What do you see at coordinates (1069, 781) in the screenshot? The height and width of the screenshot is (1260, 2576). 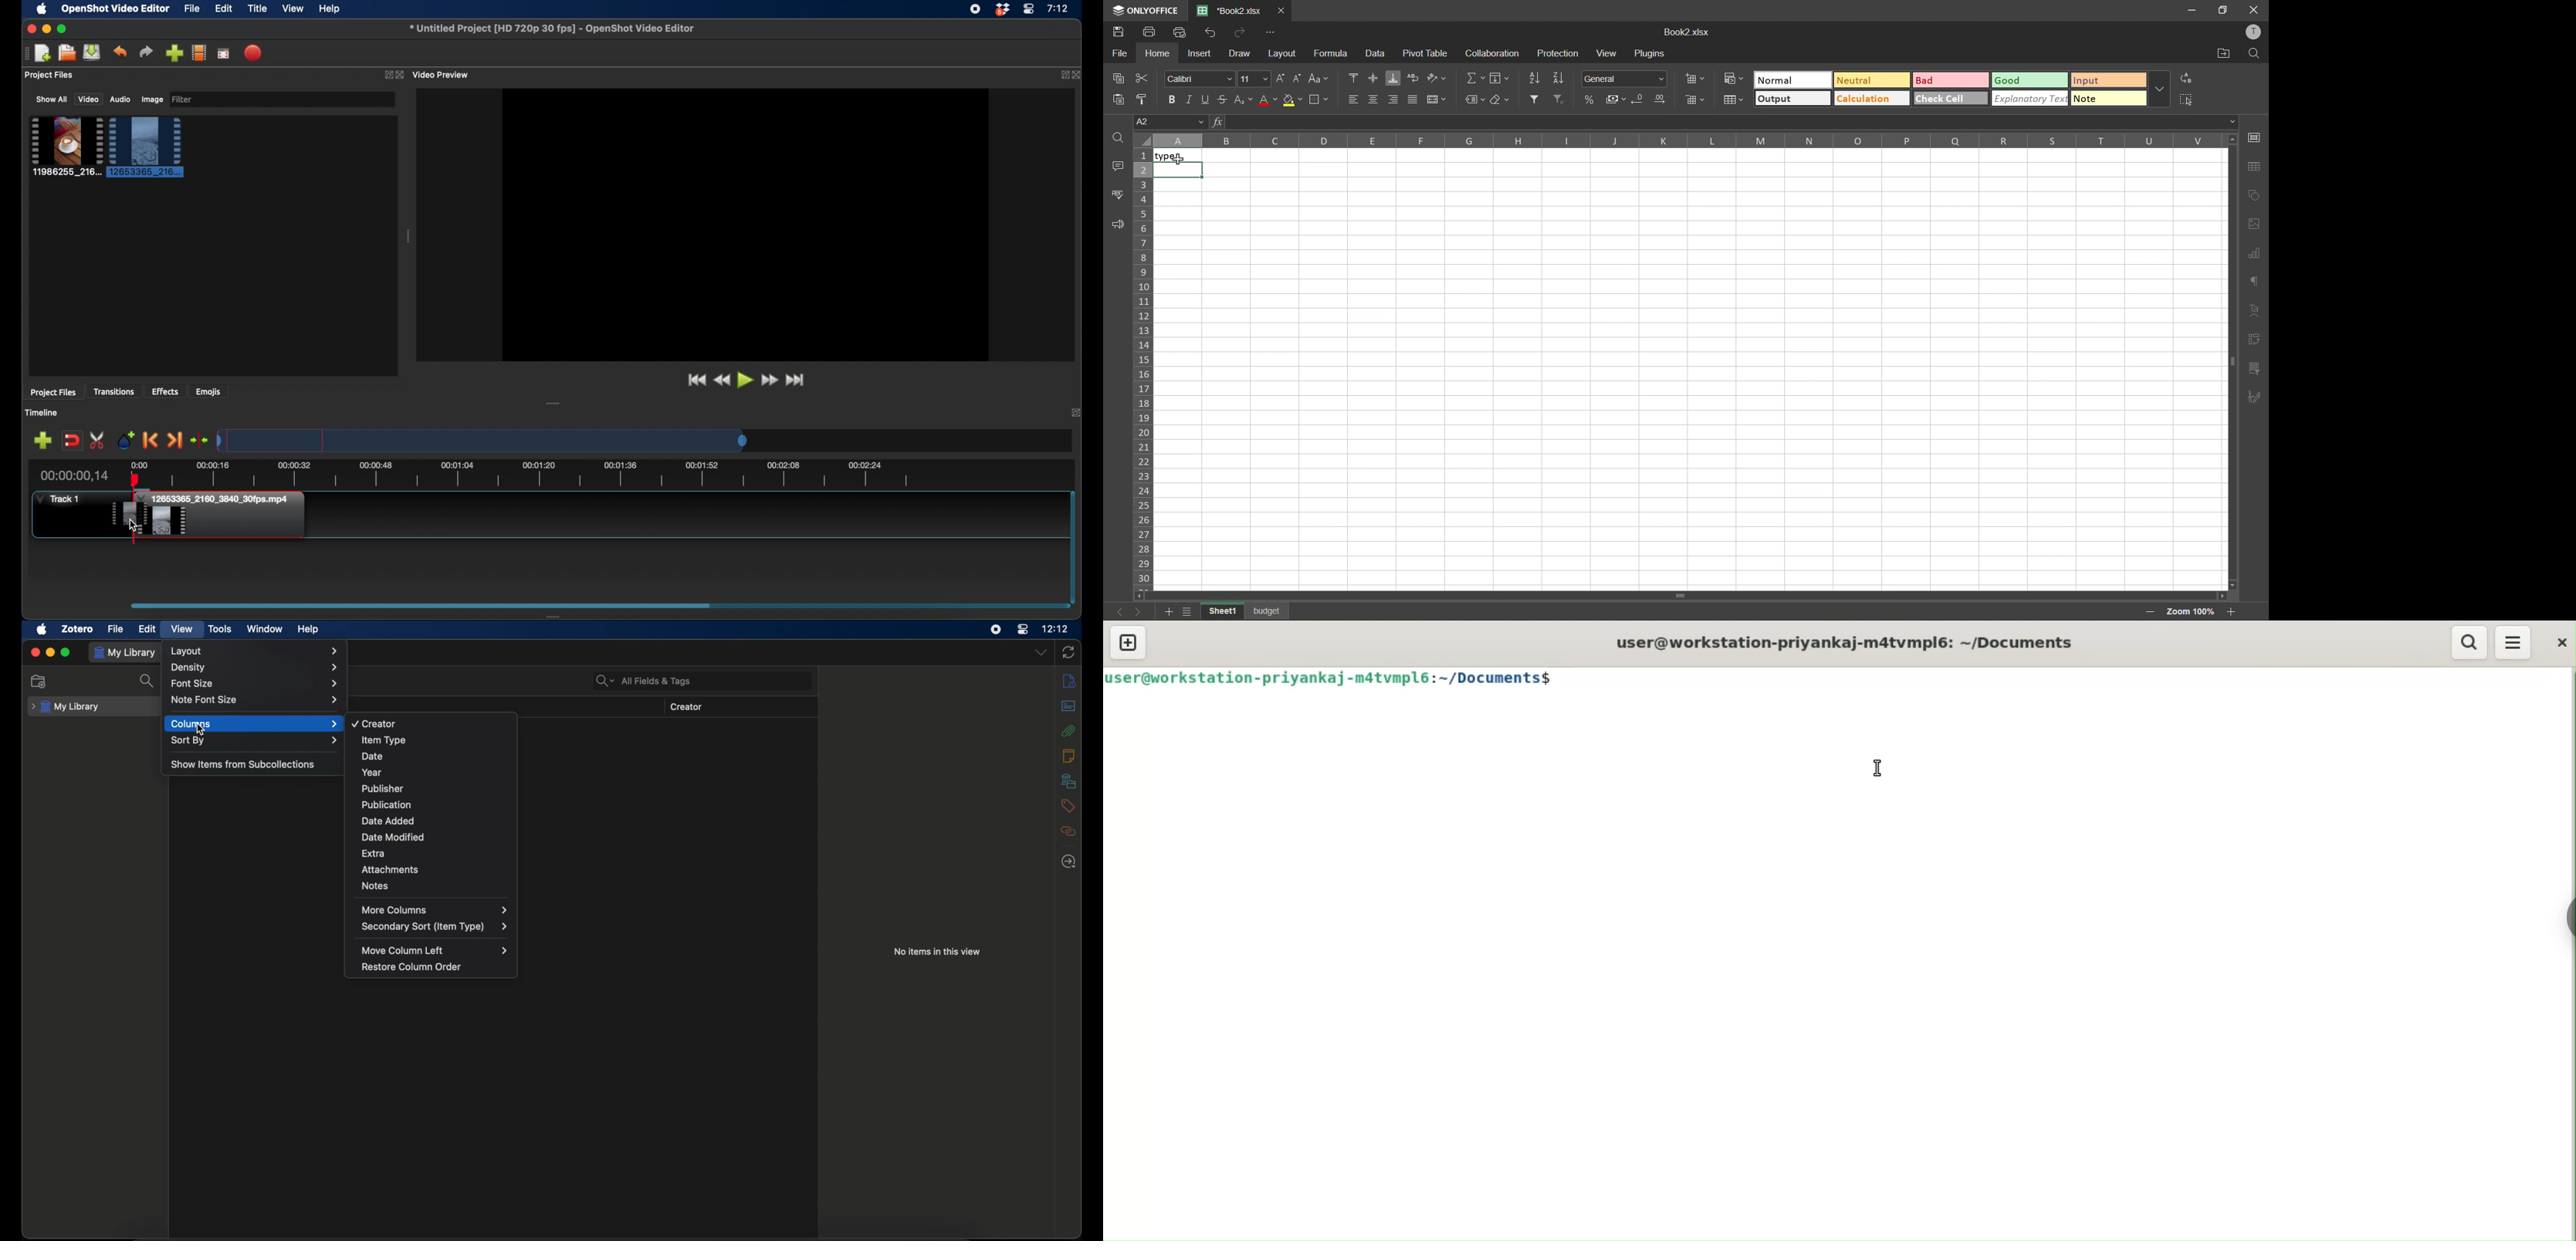 I see `libraries` at bounding box center [1069, 781].